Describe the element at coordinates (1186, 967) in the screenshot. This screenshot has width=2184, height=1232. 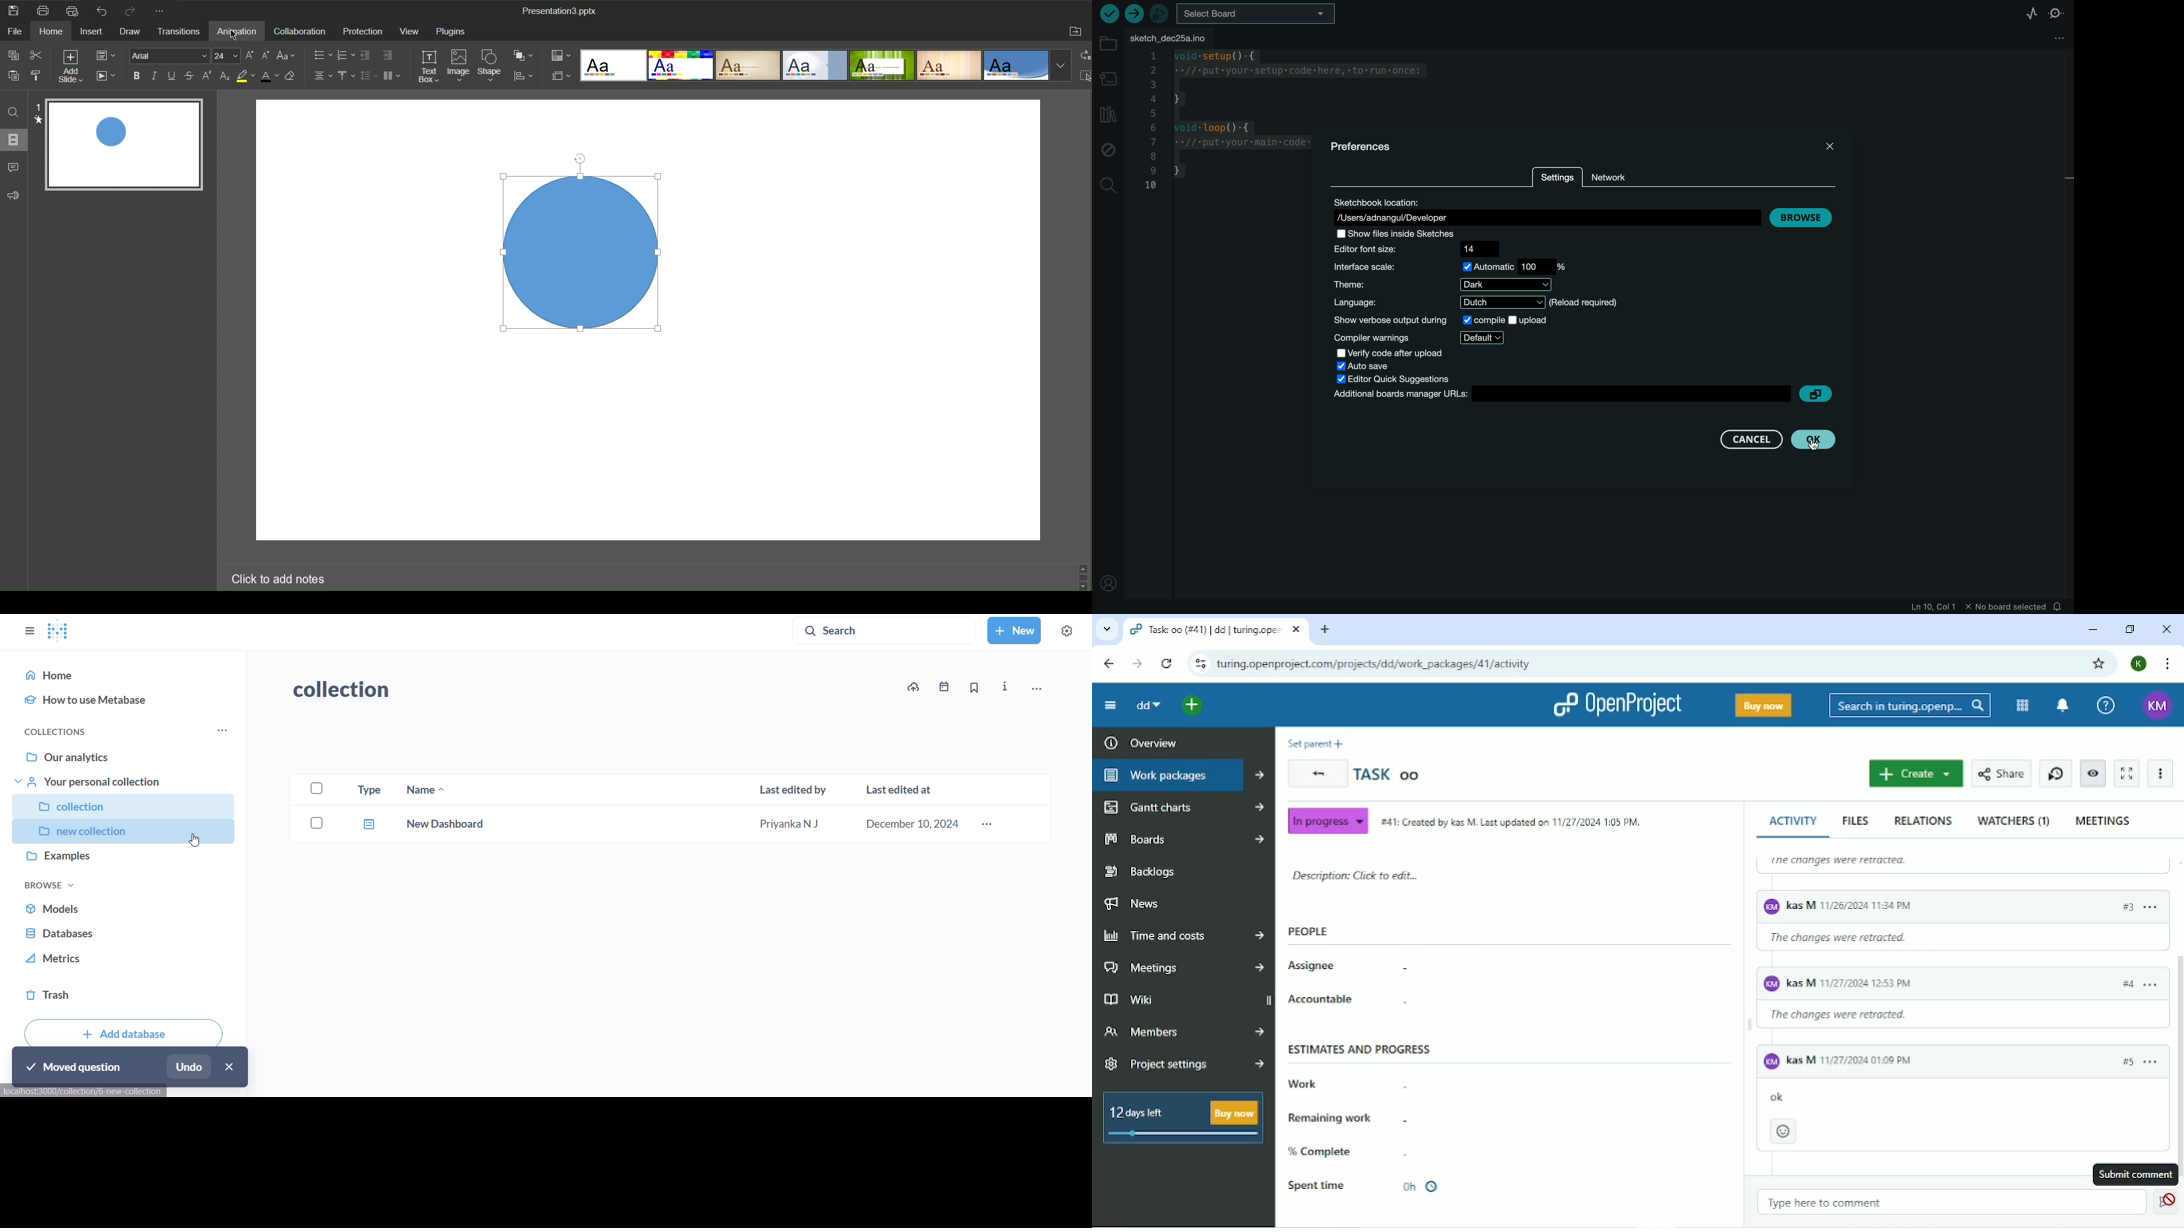
I see `Meetings` at that location.